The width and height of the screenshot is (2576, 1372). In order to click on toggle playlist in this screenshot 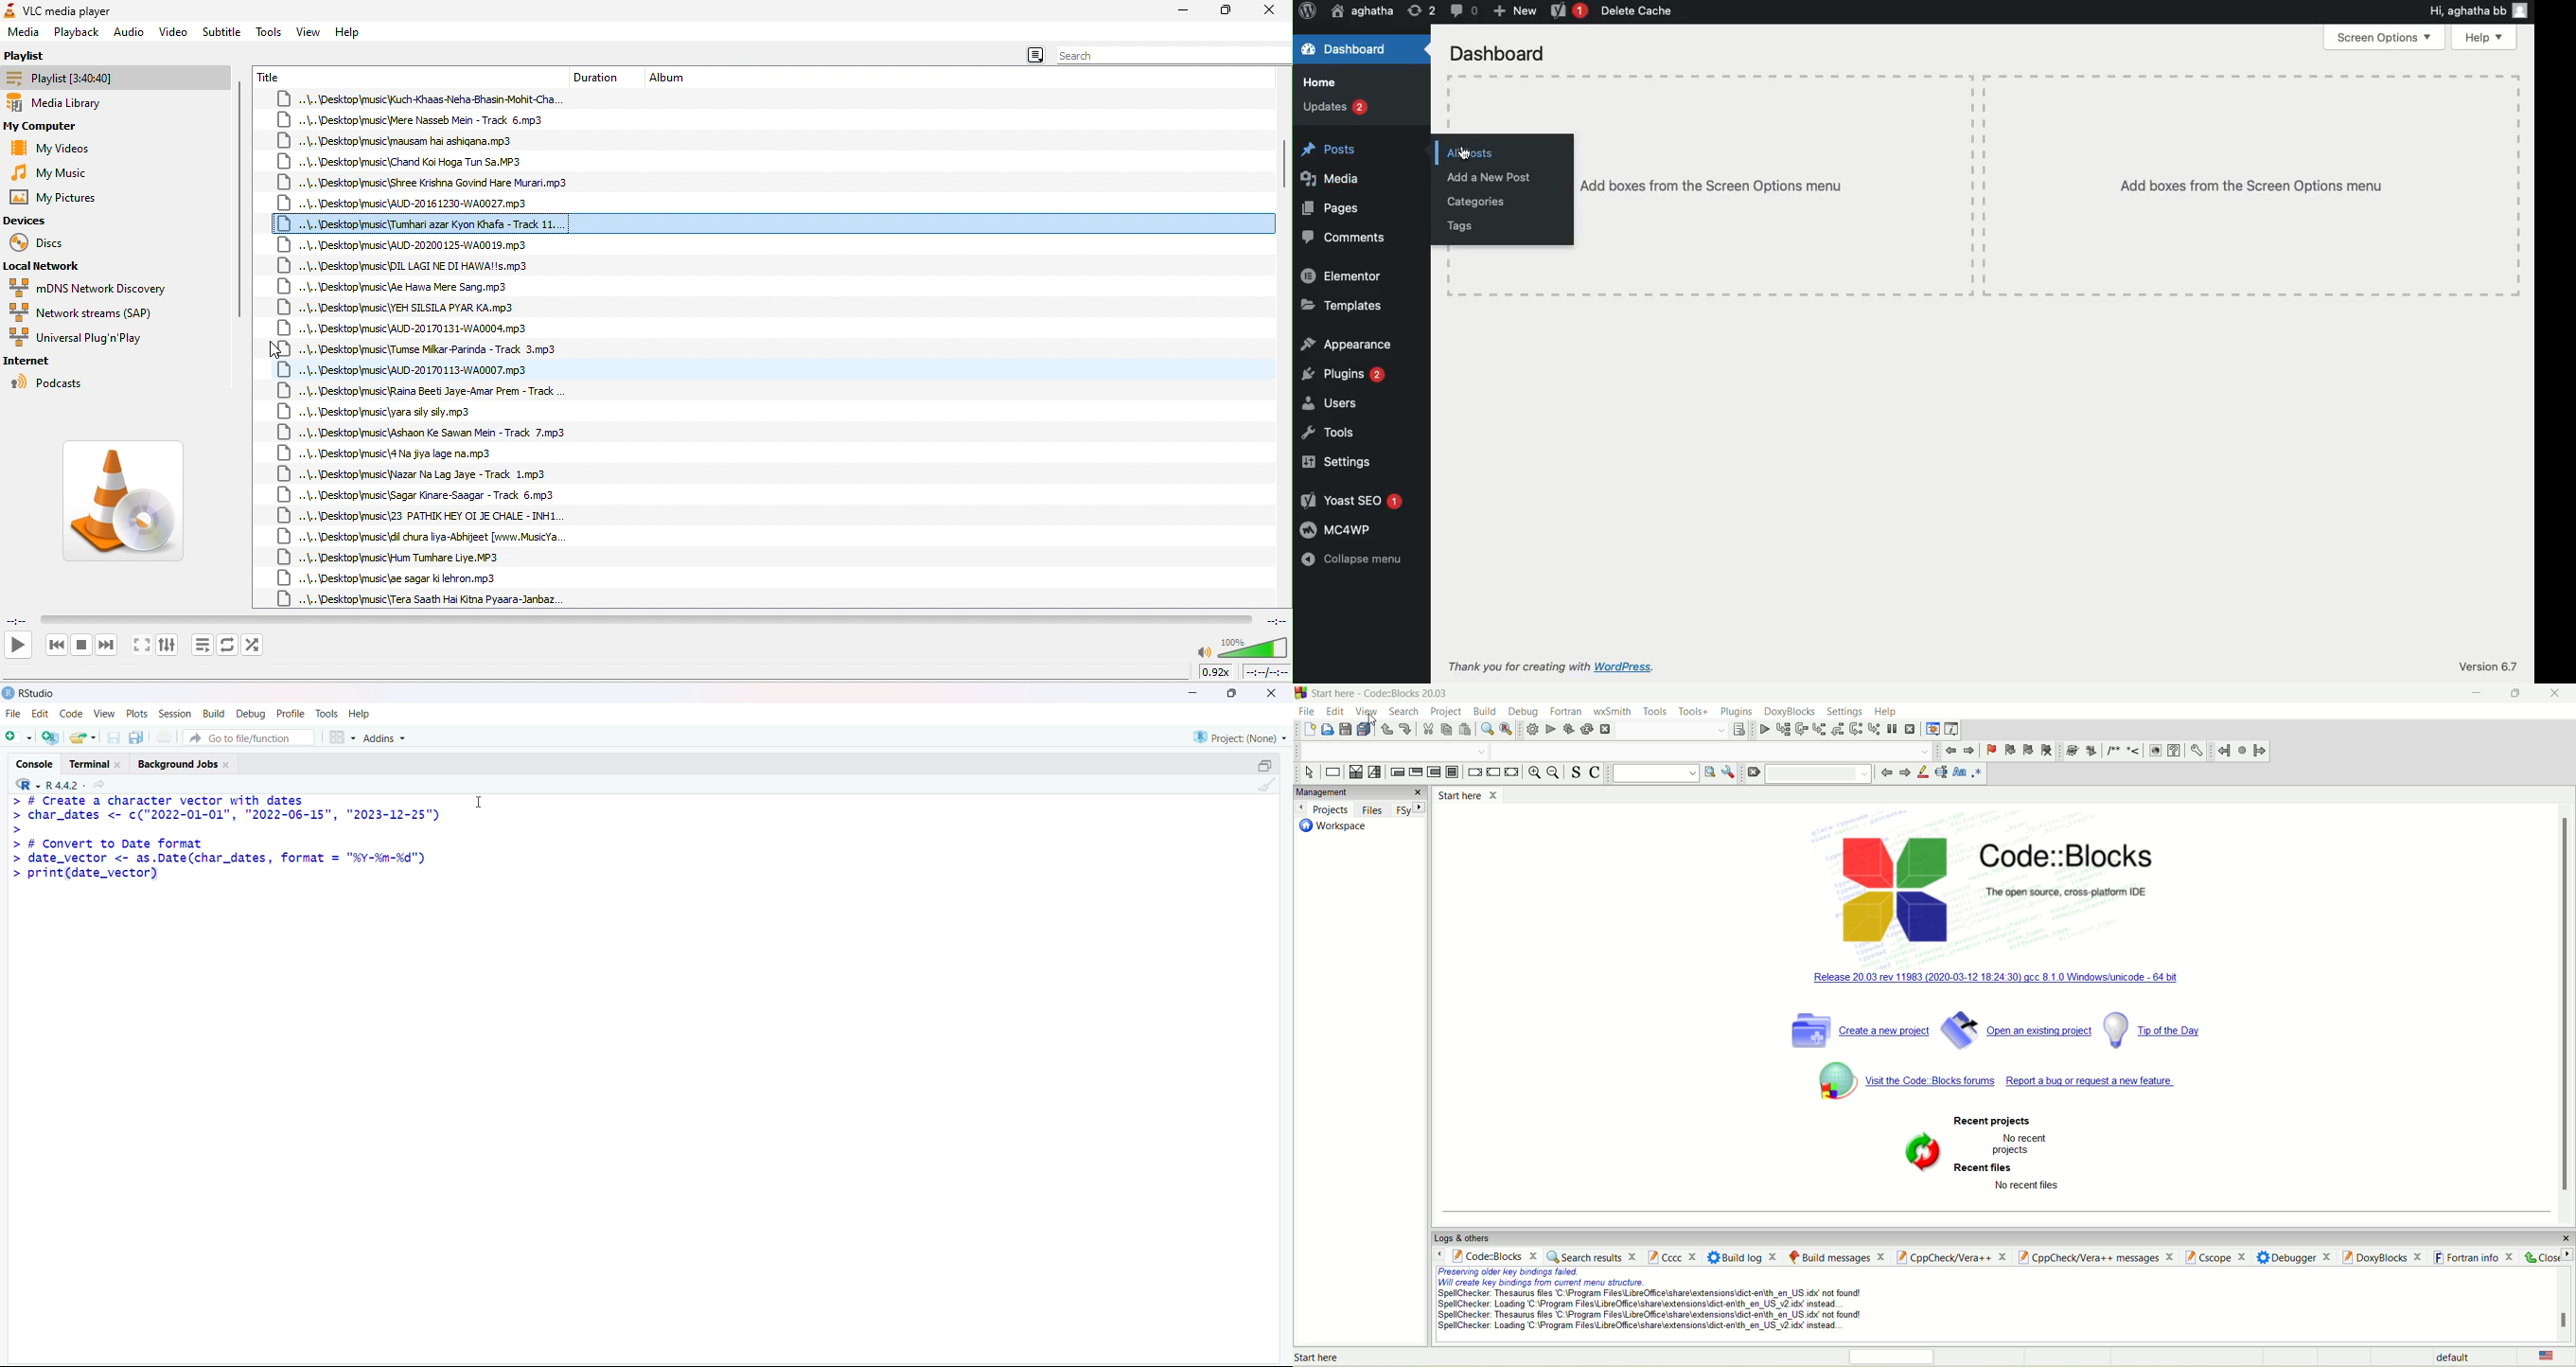, I will do `click(203, 645)`.